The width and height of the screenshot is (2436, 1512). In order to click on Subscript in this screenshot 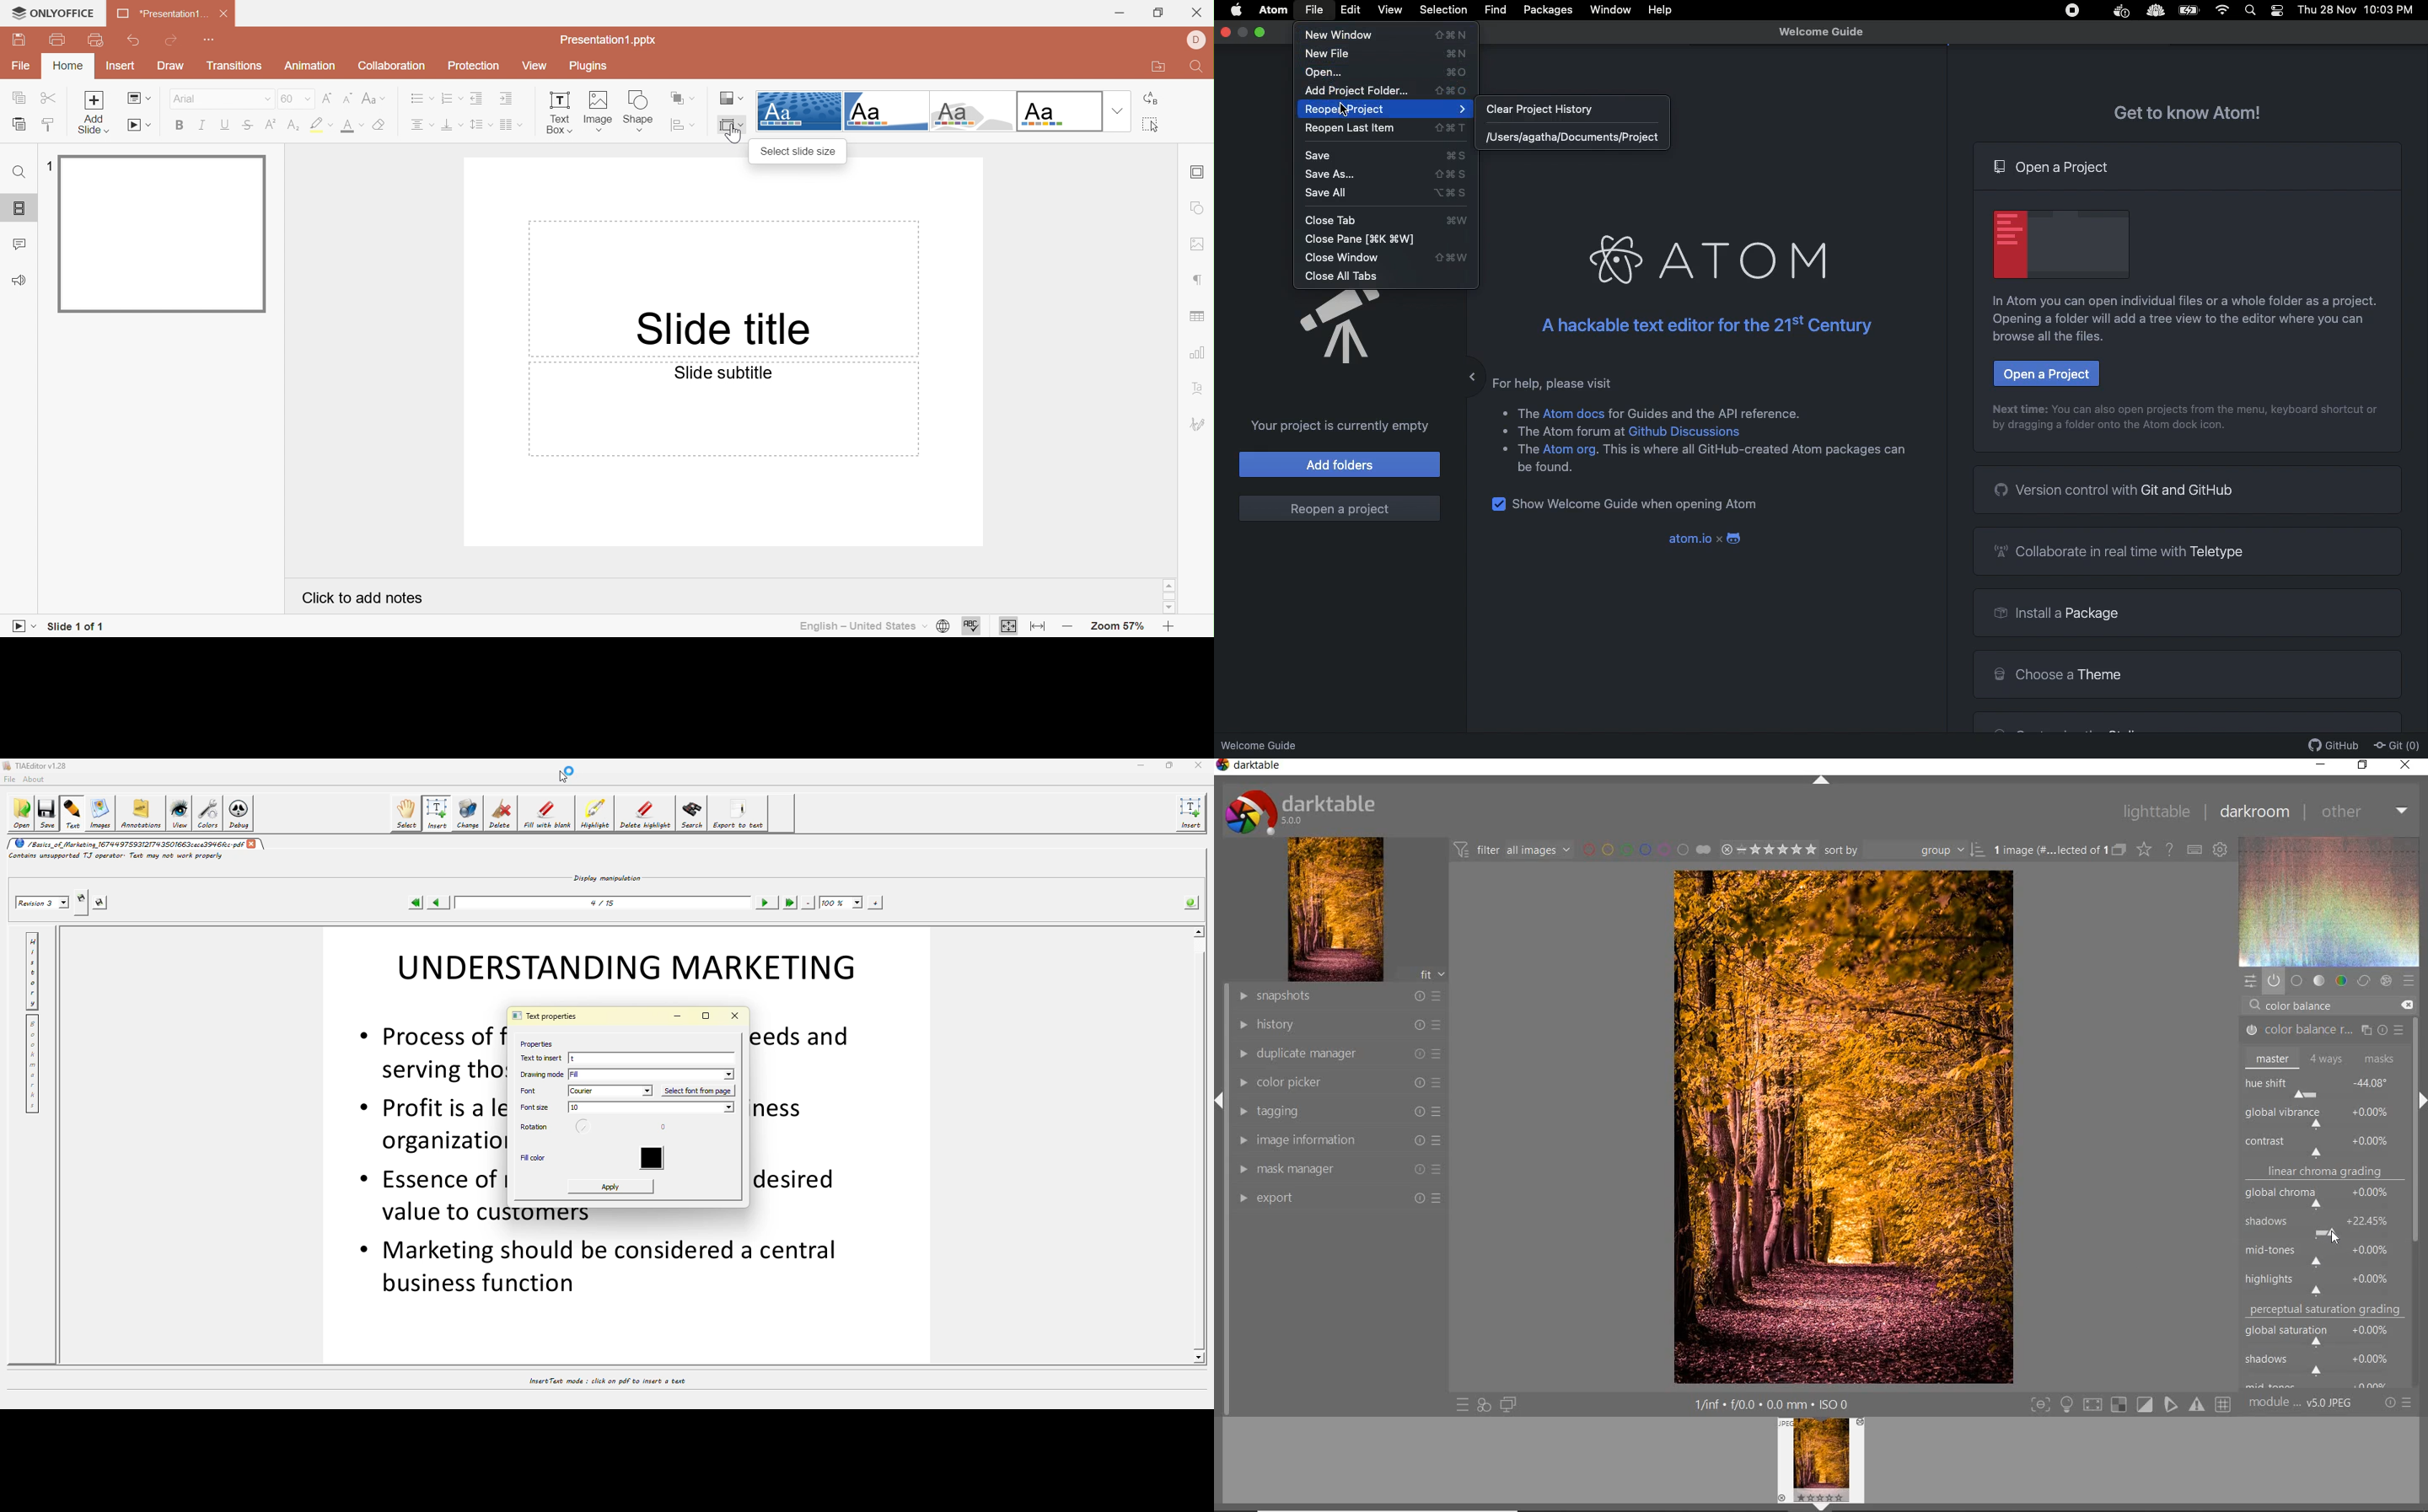, I will do `click(293, 125)`.